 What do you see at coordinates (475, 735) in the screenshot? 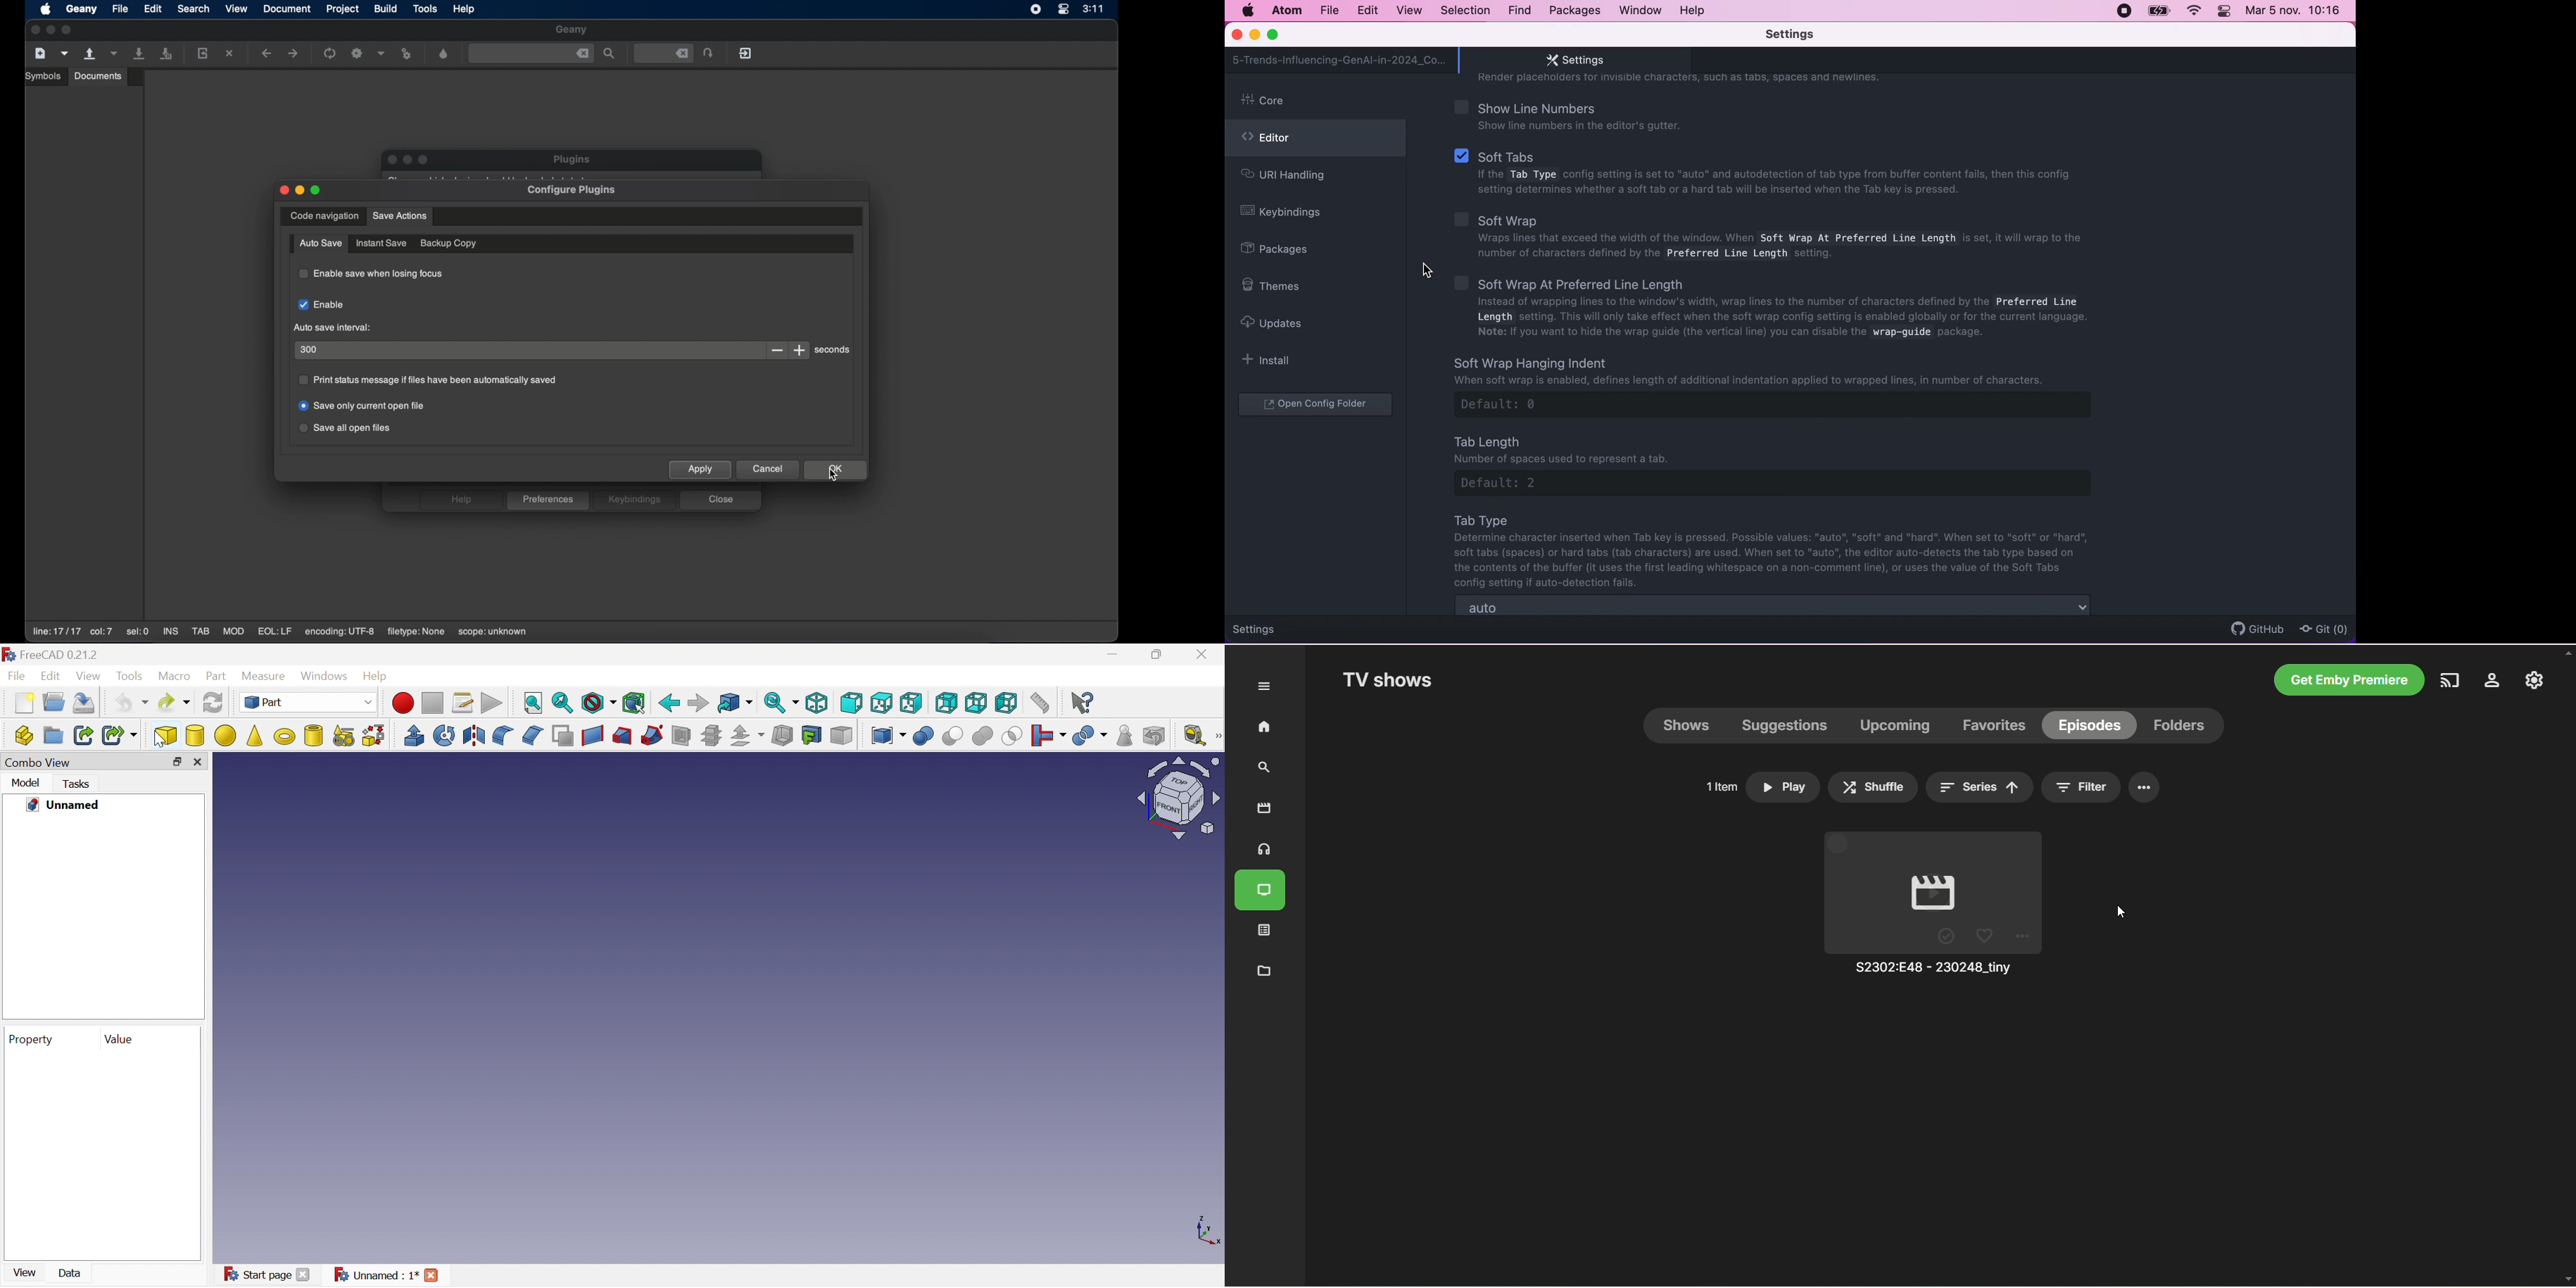
I see `Mirroring` at bounding box center [475, 735].